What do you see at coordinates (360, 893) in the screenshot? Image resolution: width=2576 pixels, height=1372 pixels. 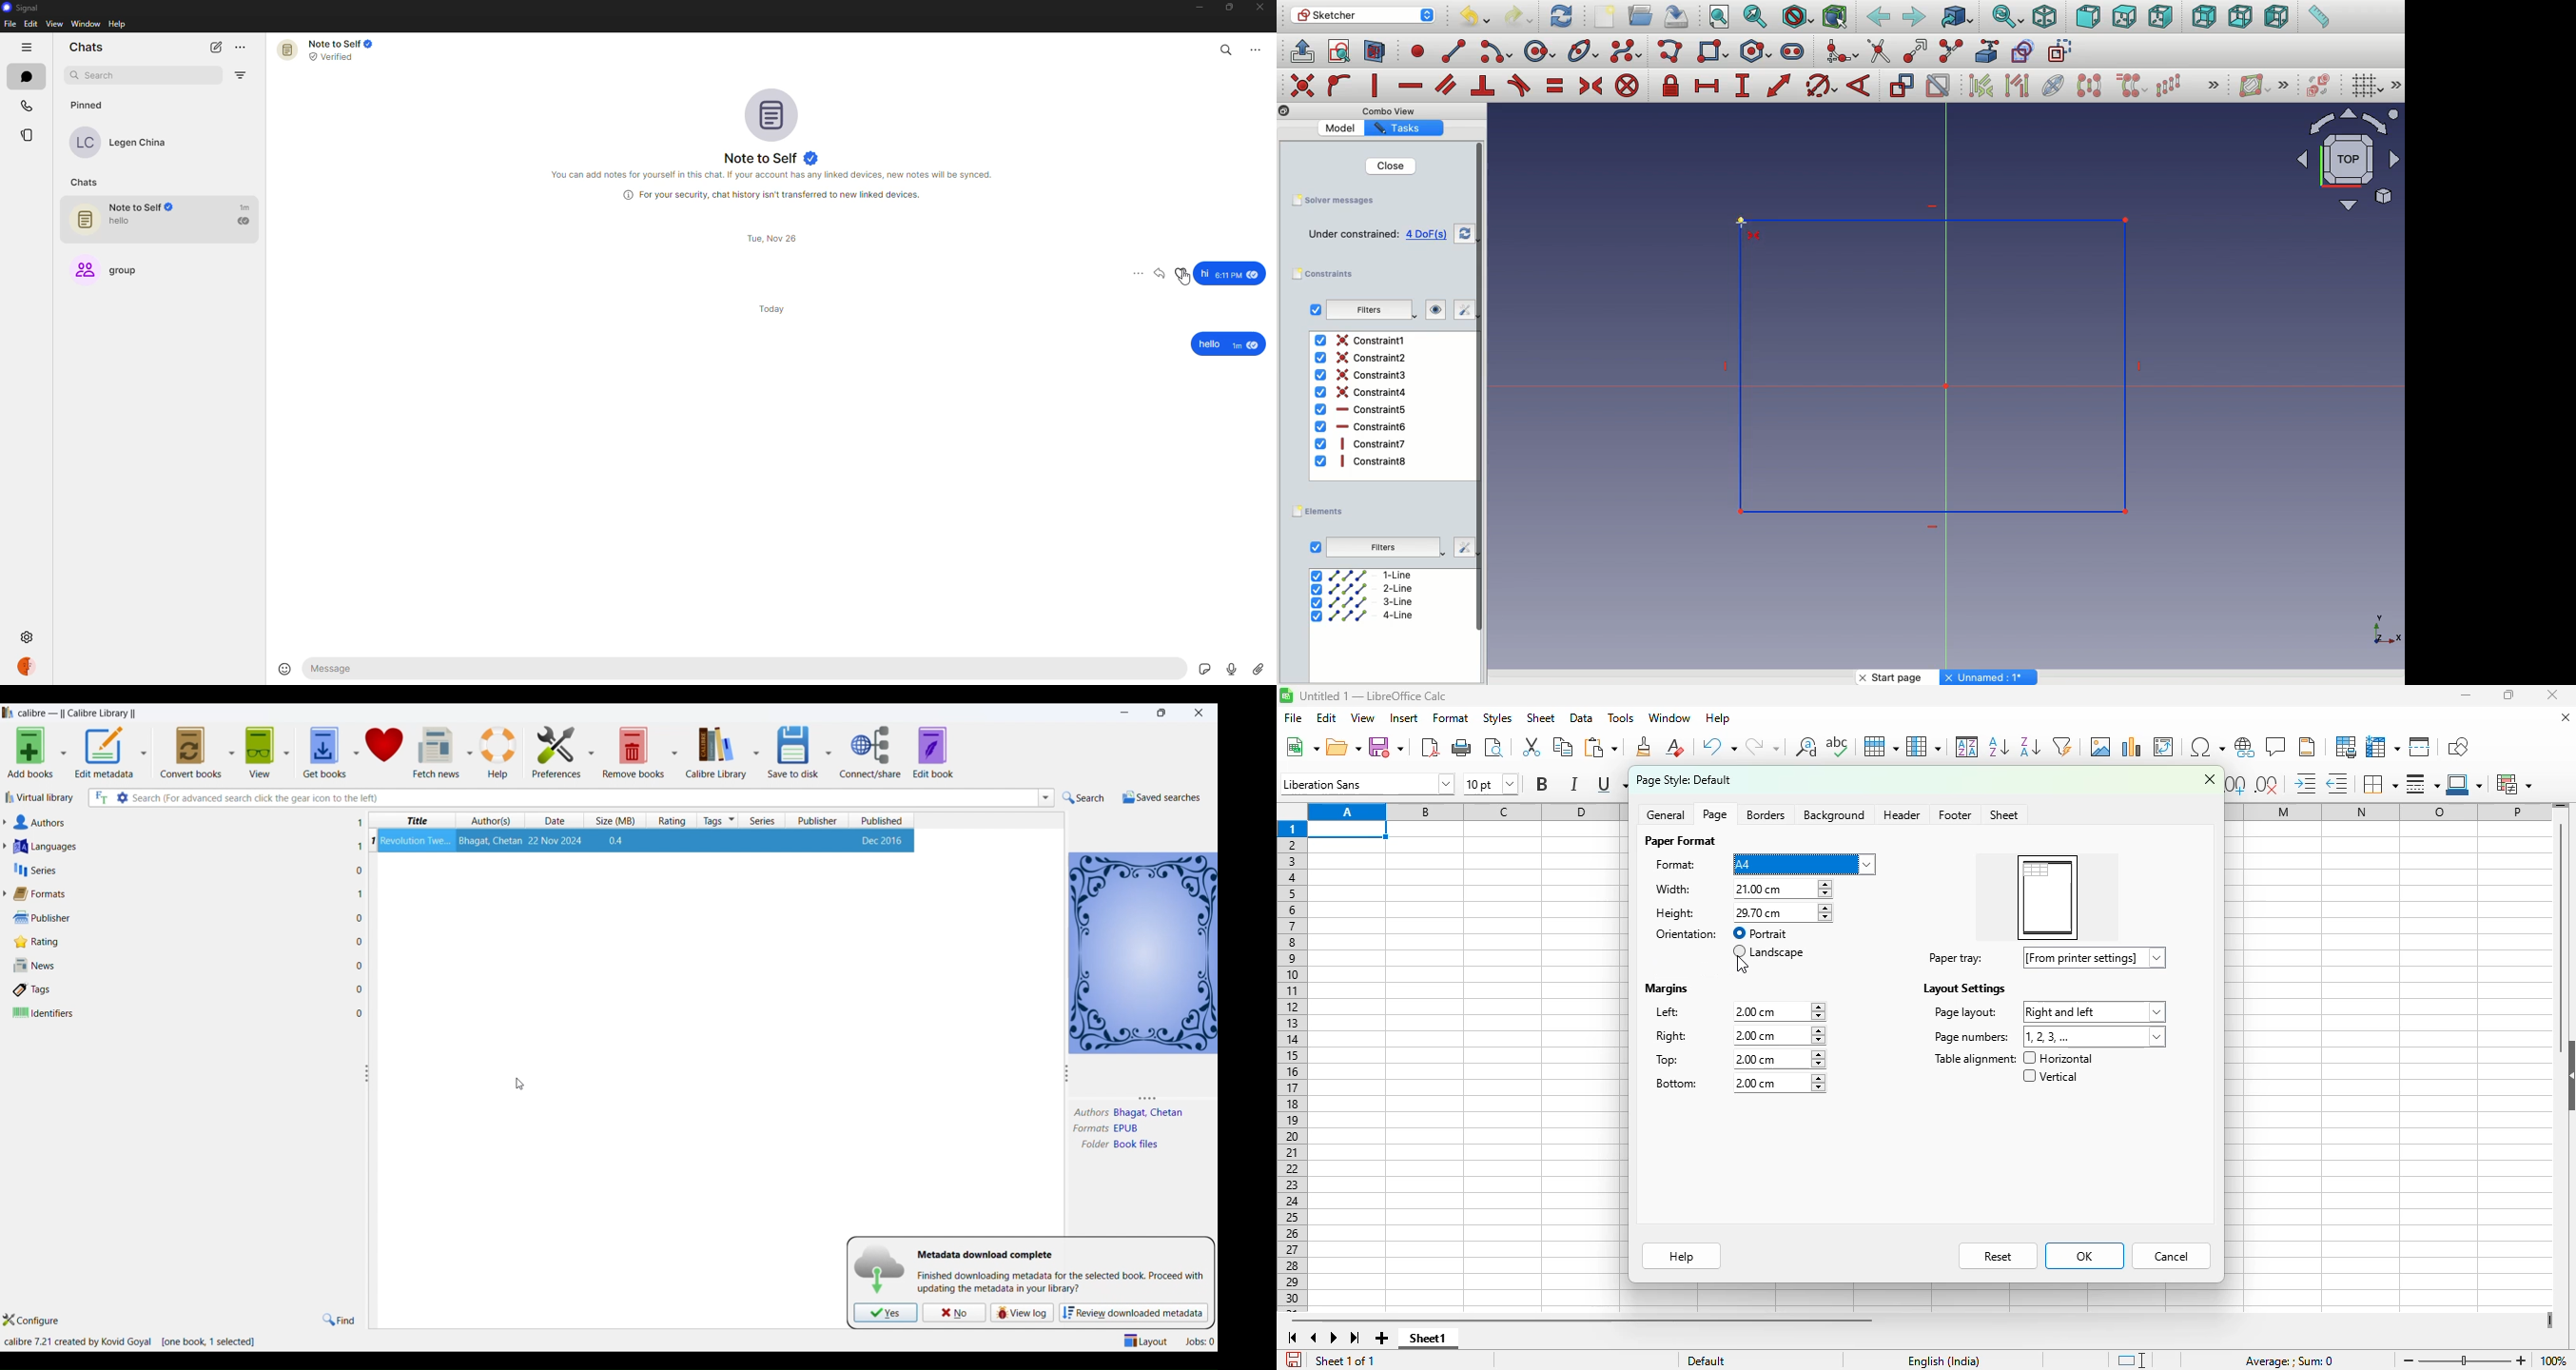 I see `1` at bounding box center [360, 893].